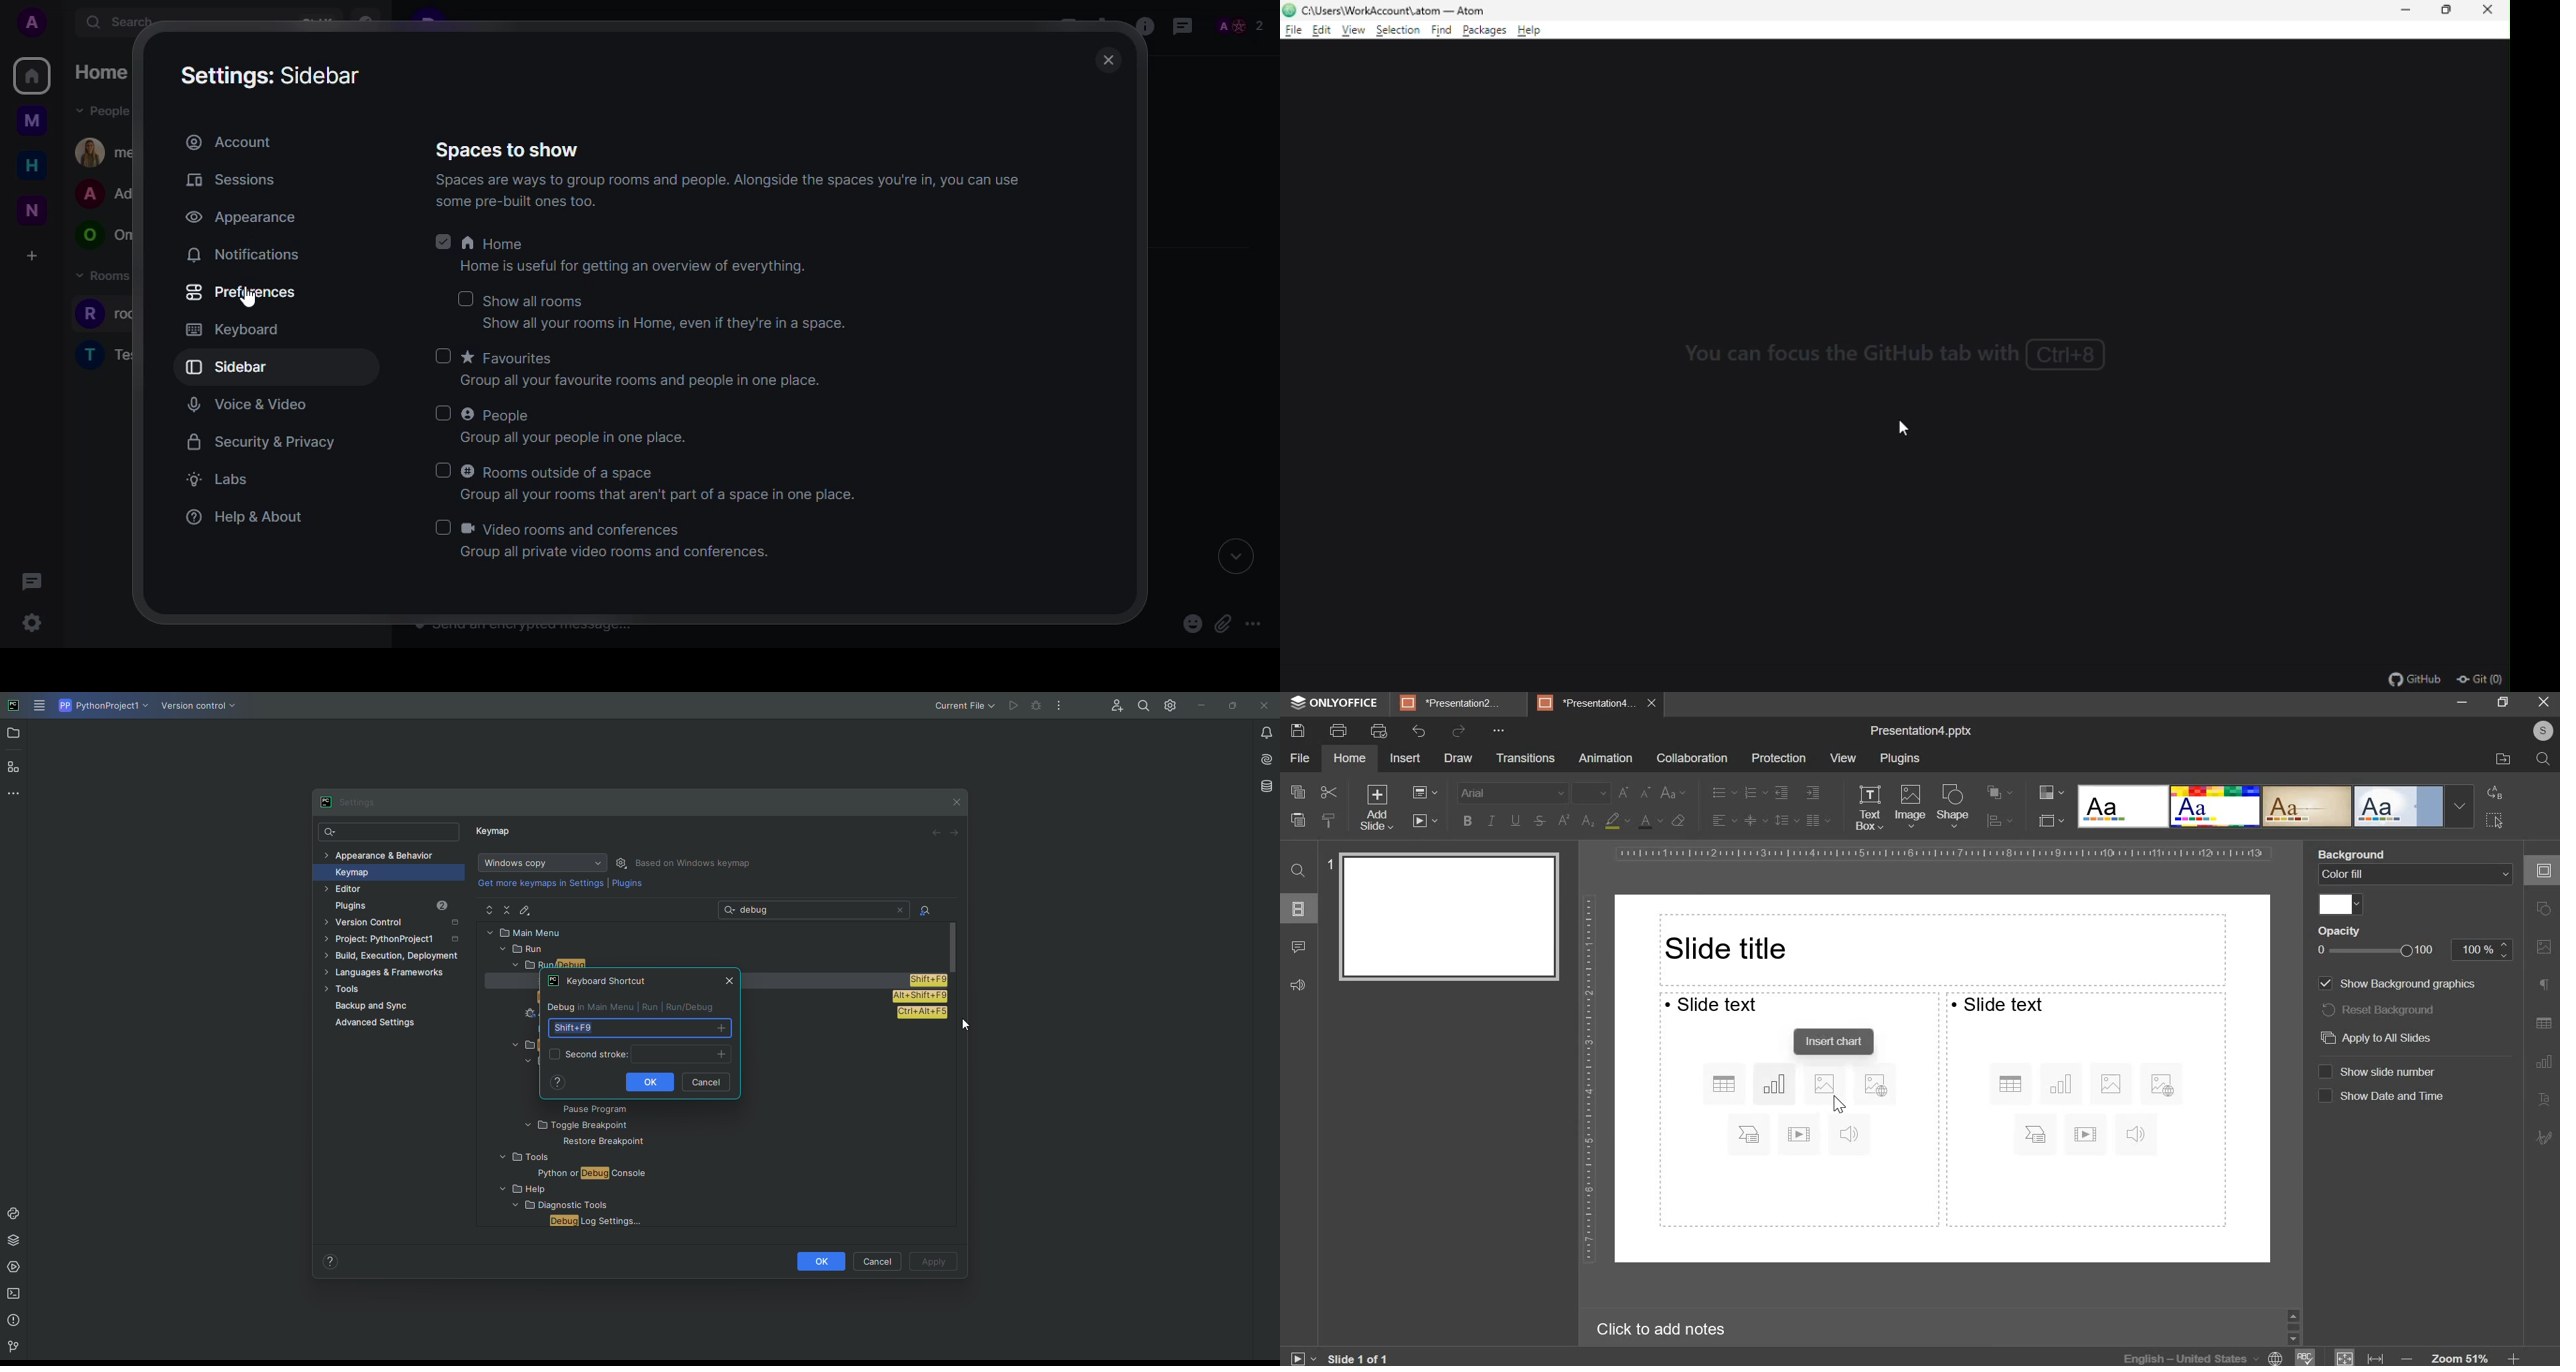 This screenshot has width=2576, height=1372. What do you see at coordinates (1167, 705) in the screenshot?
I see `Settings` at bounding box center [1167, 705].